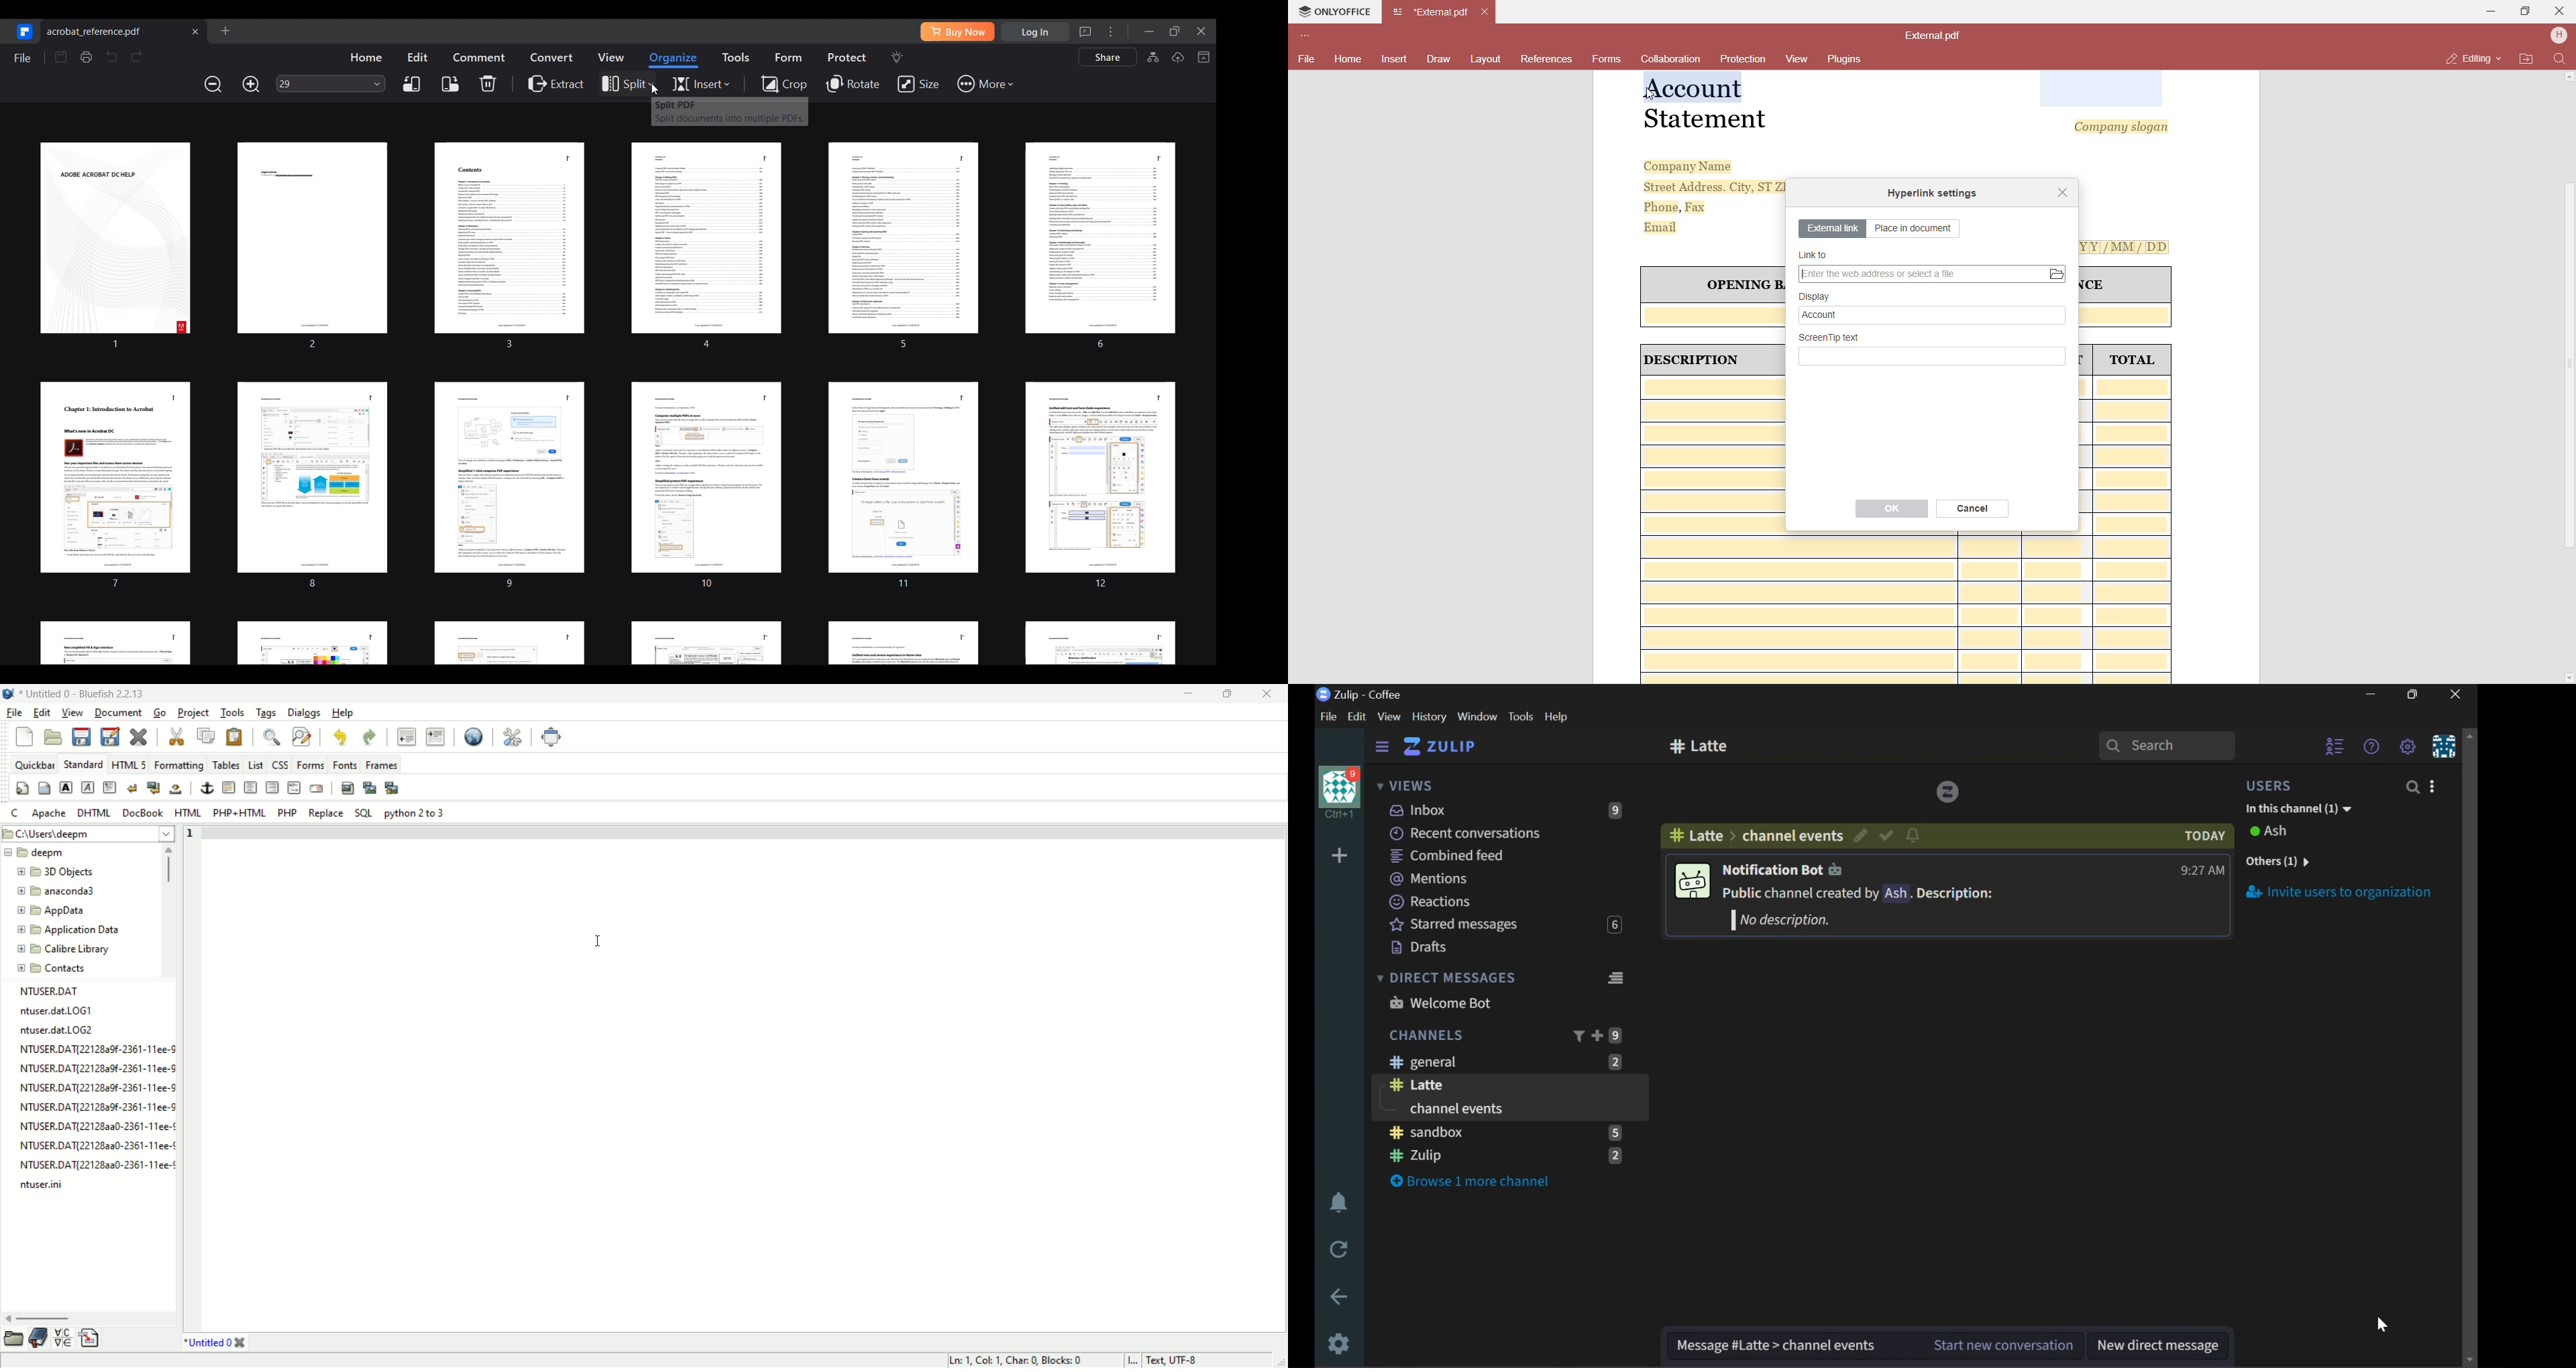 This screenshot has width=2576, height=1372. Describe the element at coordinates (2559, 36) in the screenshot. I see `User` at that location.